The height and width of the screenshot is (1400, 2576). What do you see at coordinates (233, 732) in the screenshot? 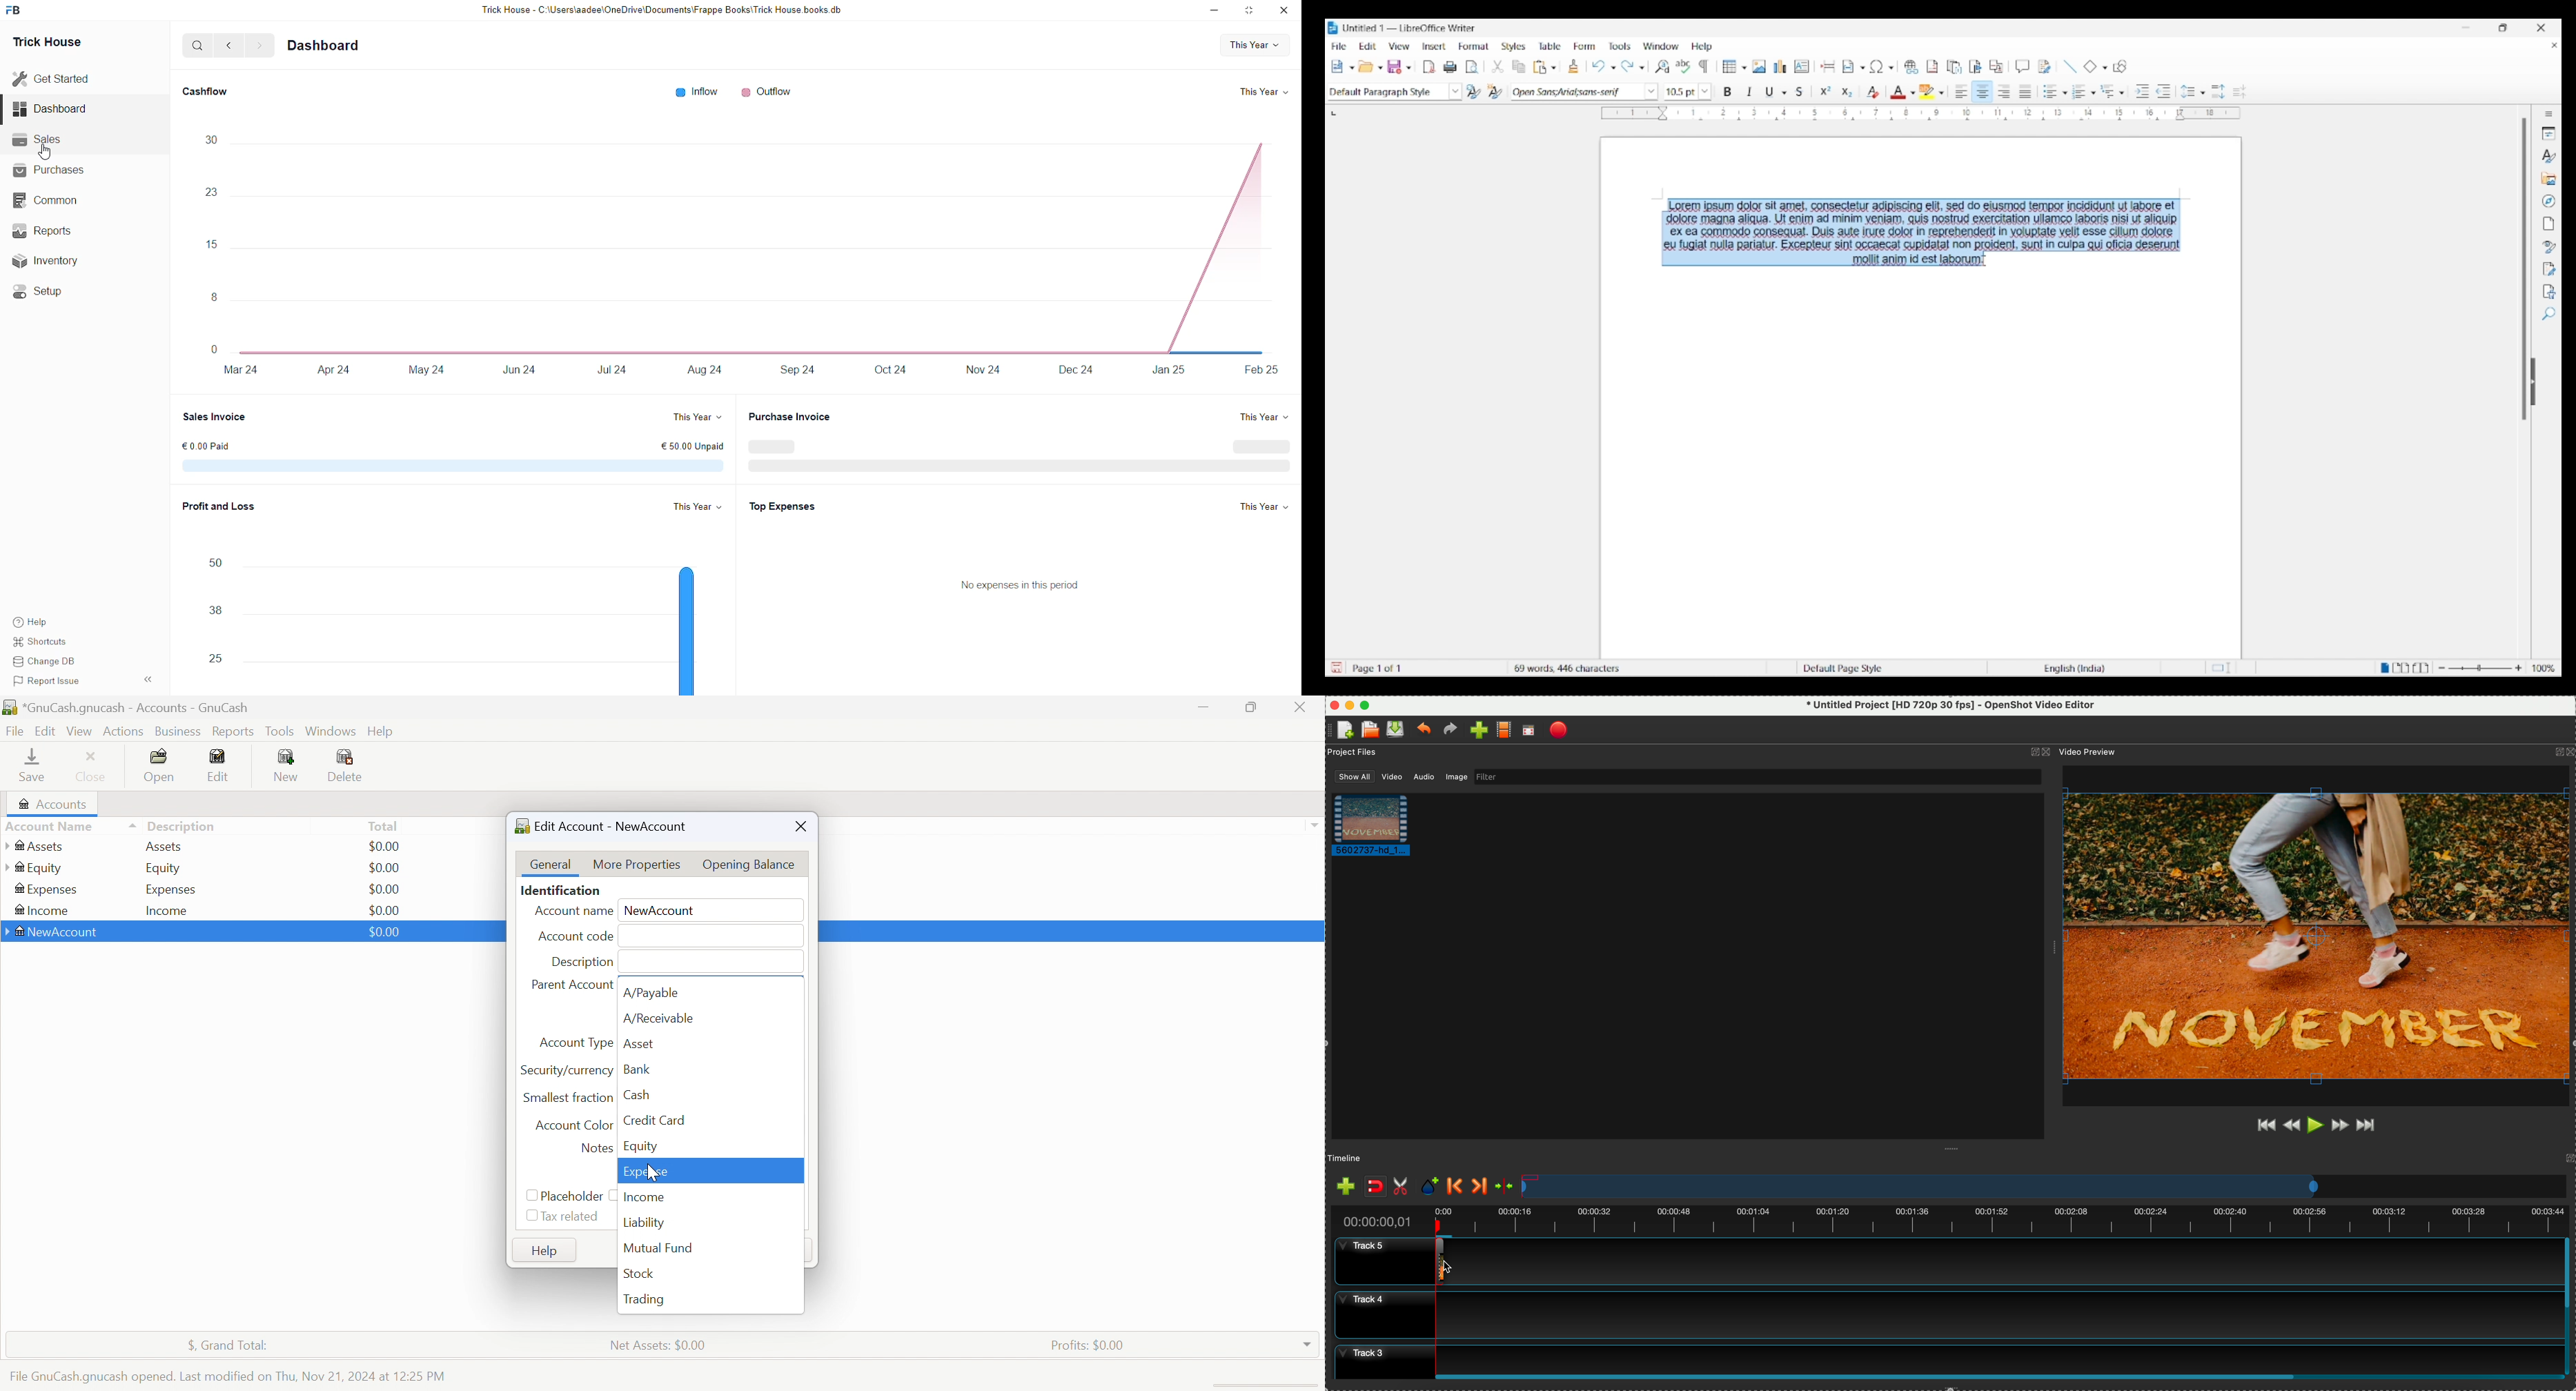
I see `Reports` at bounding box center [233, 732].